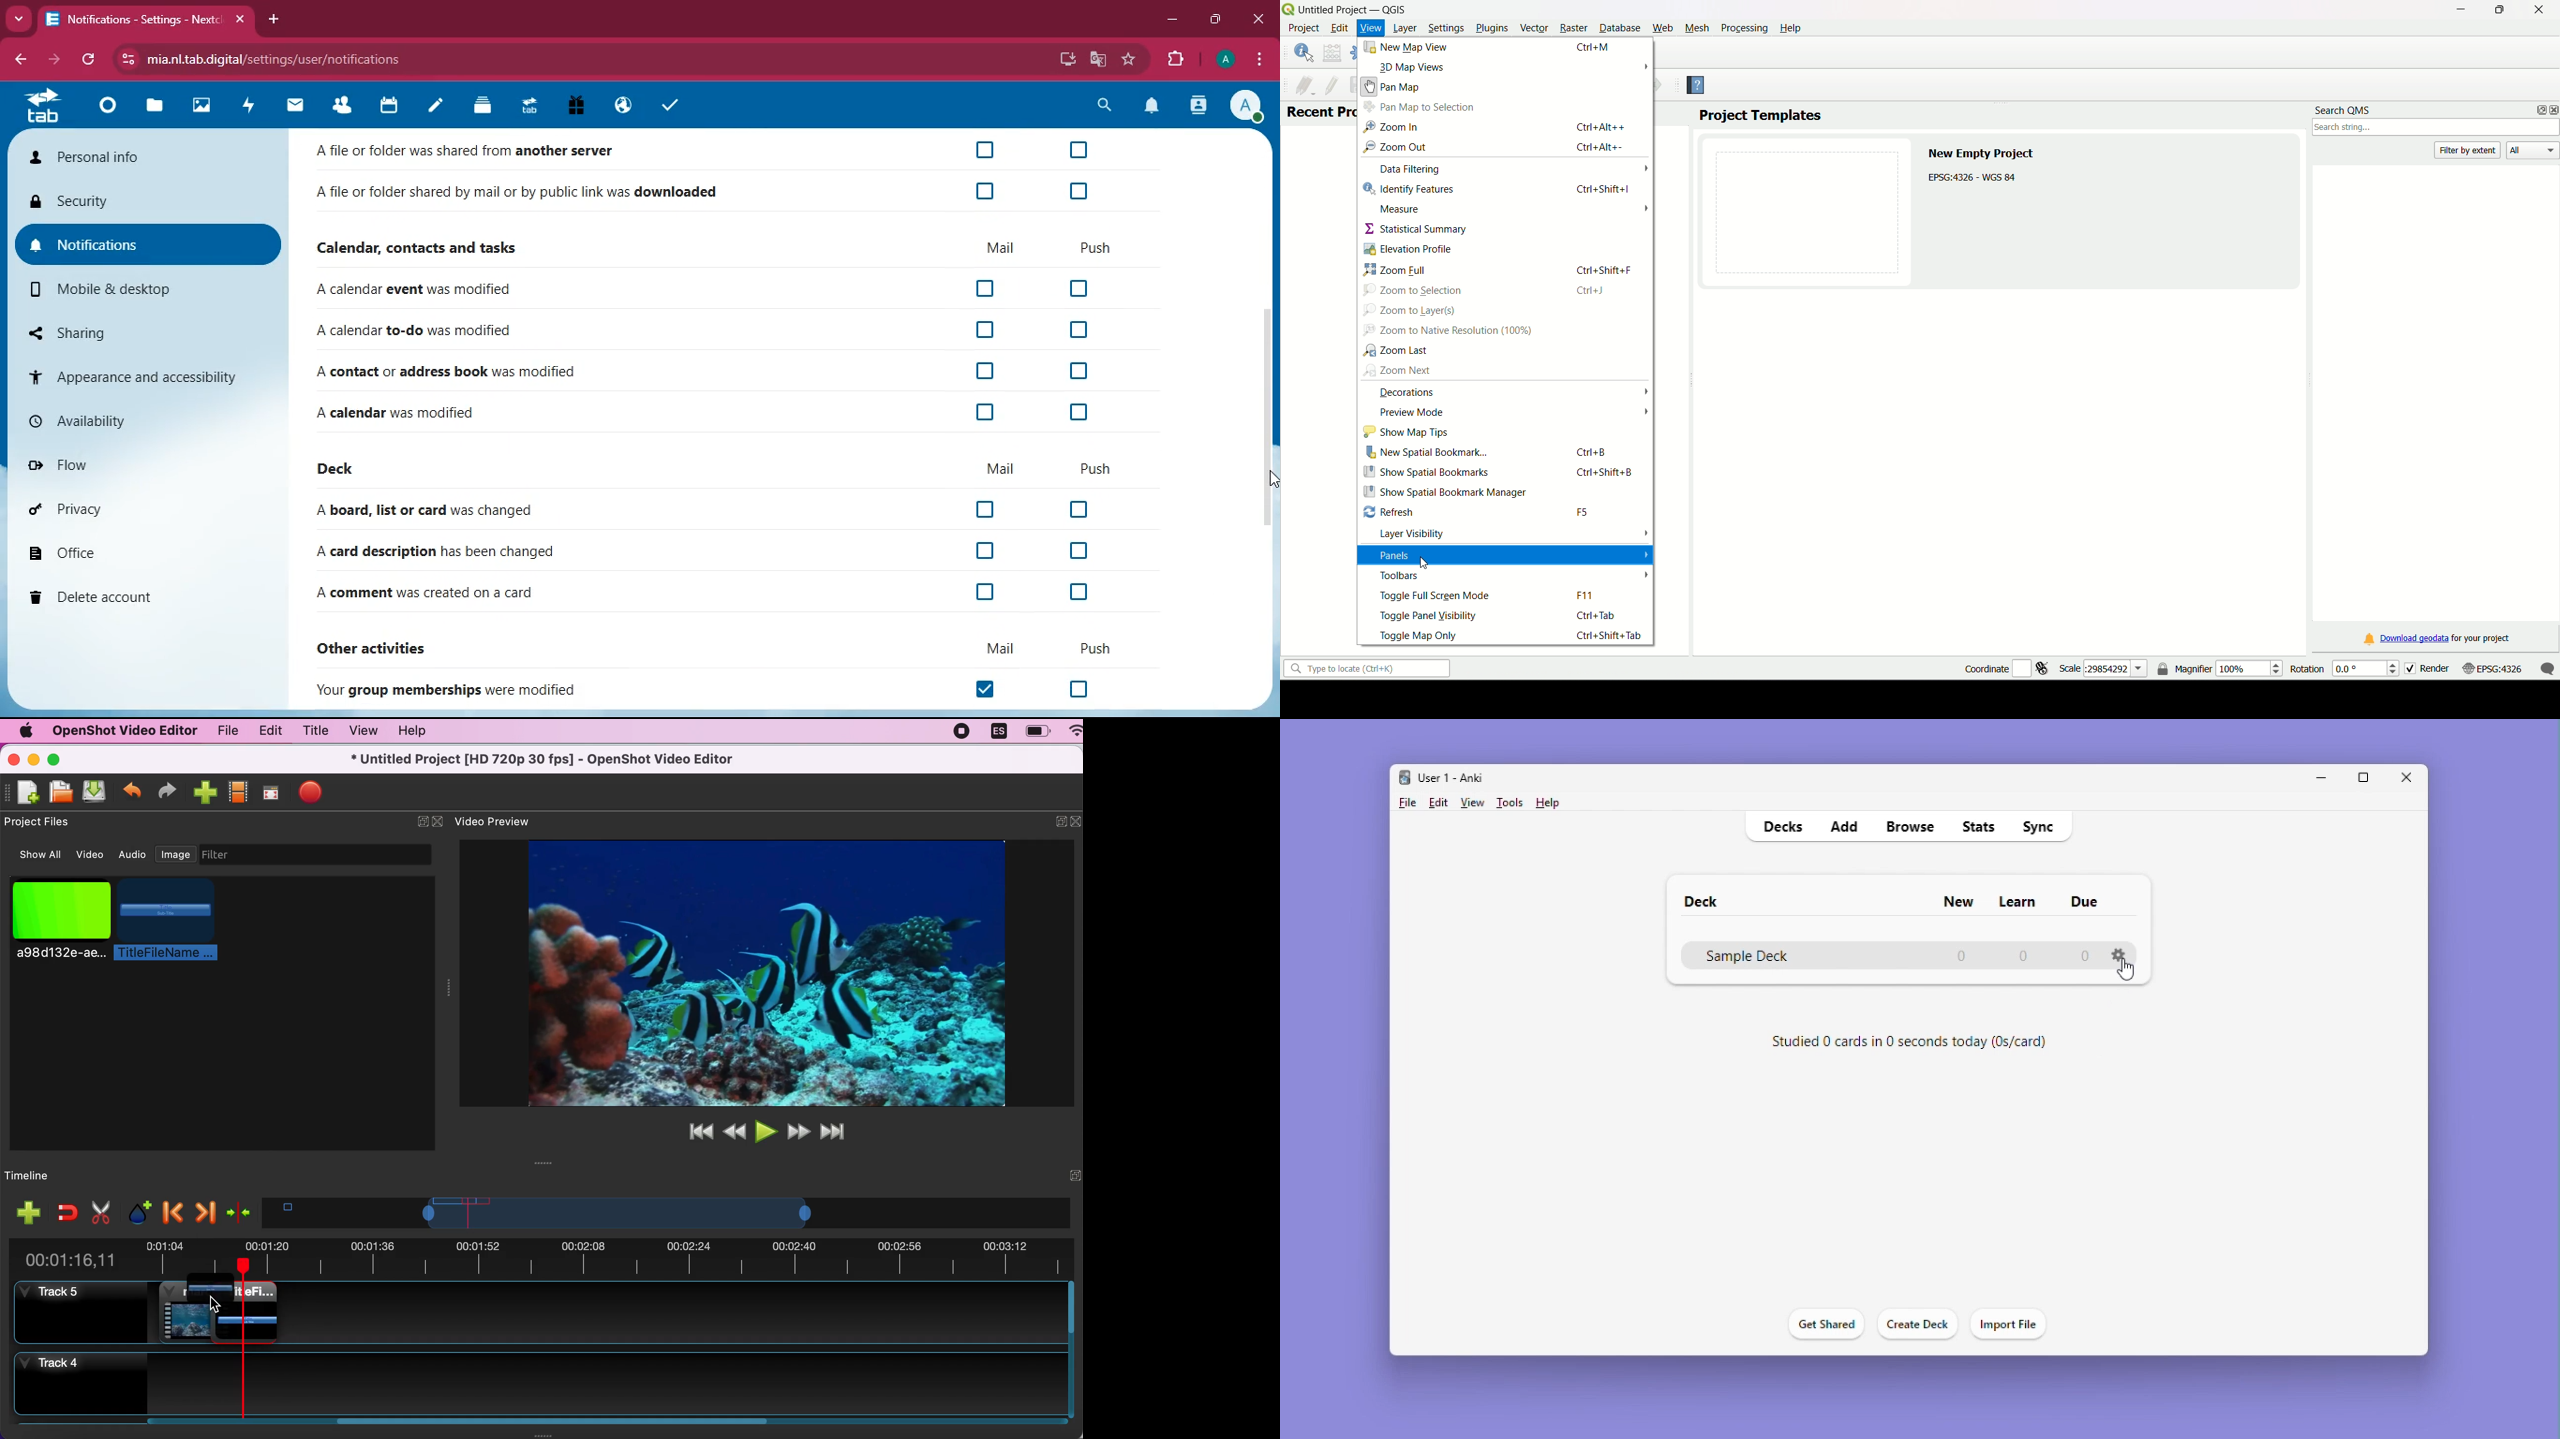  Describe the element at coordinates (988, 510) in the screenshot. I see `off` at that location.